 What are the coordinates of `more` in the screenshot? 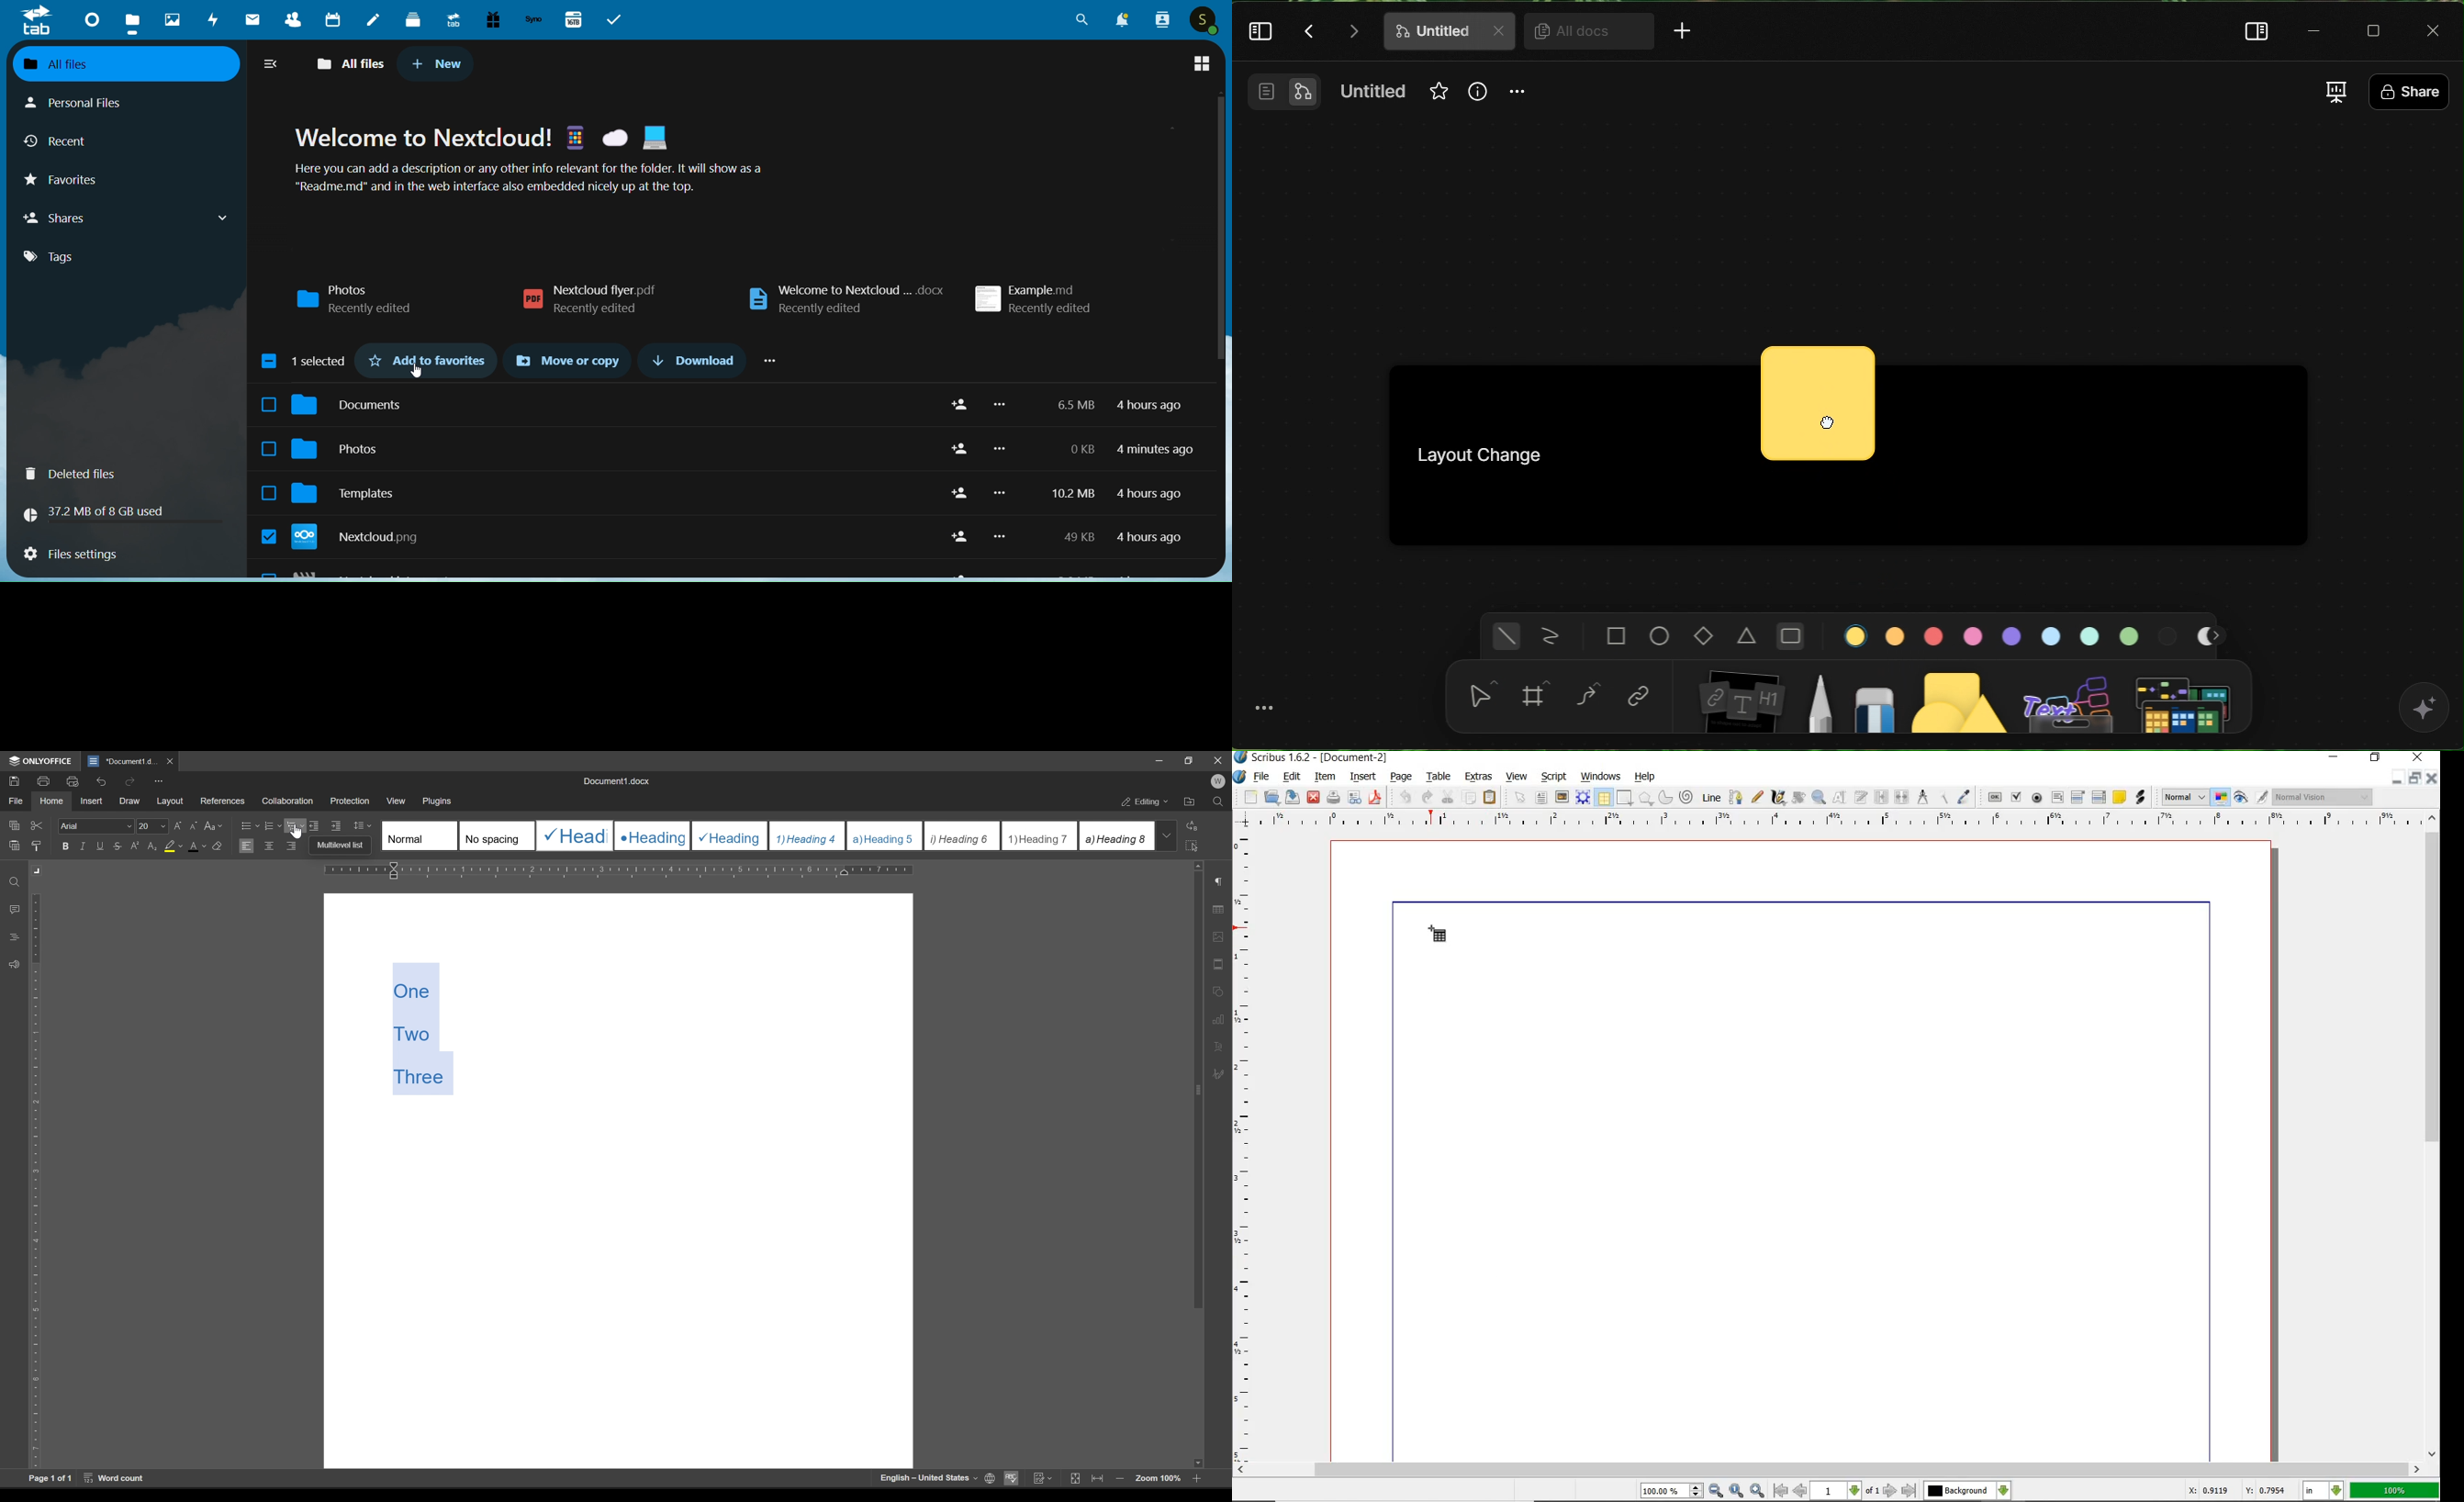 It's located at (771, 359).